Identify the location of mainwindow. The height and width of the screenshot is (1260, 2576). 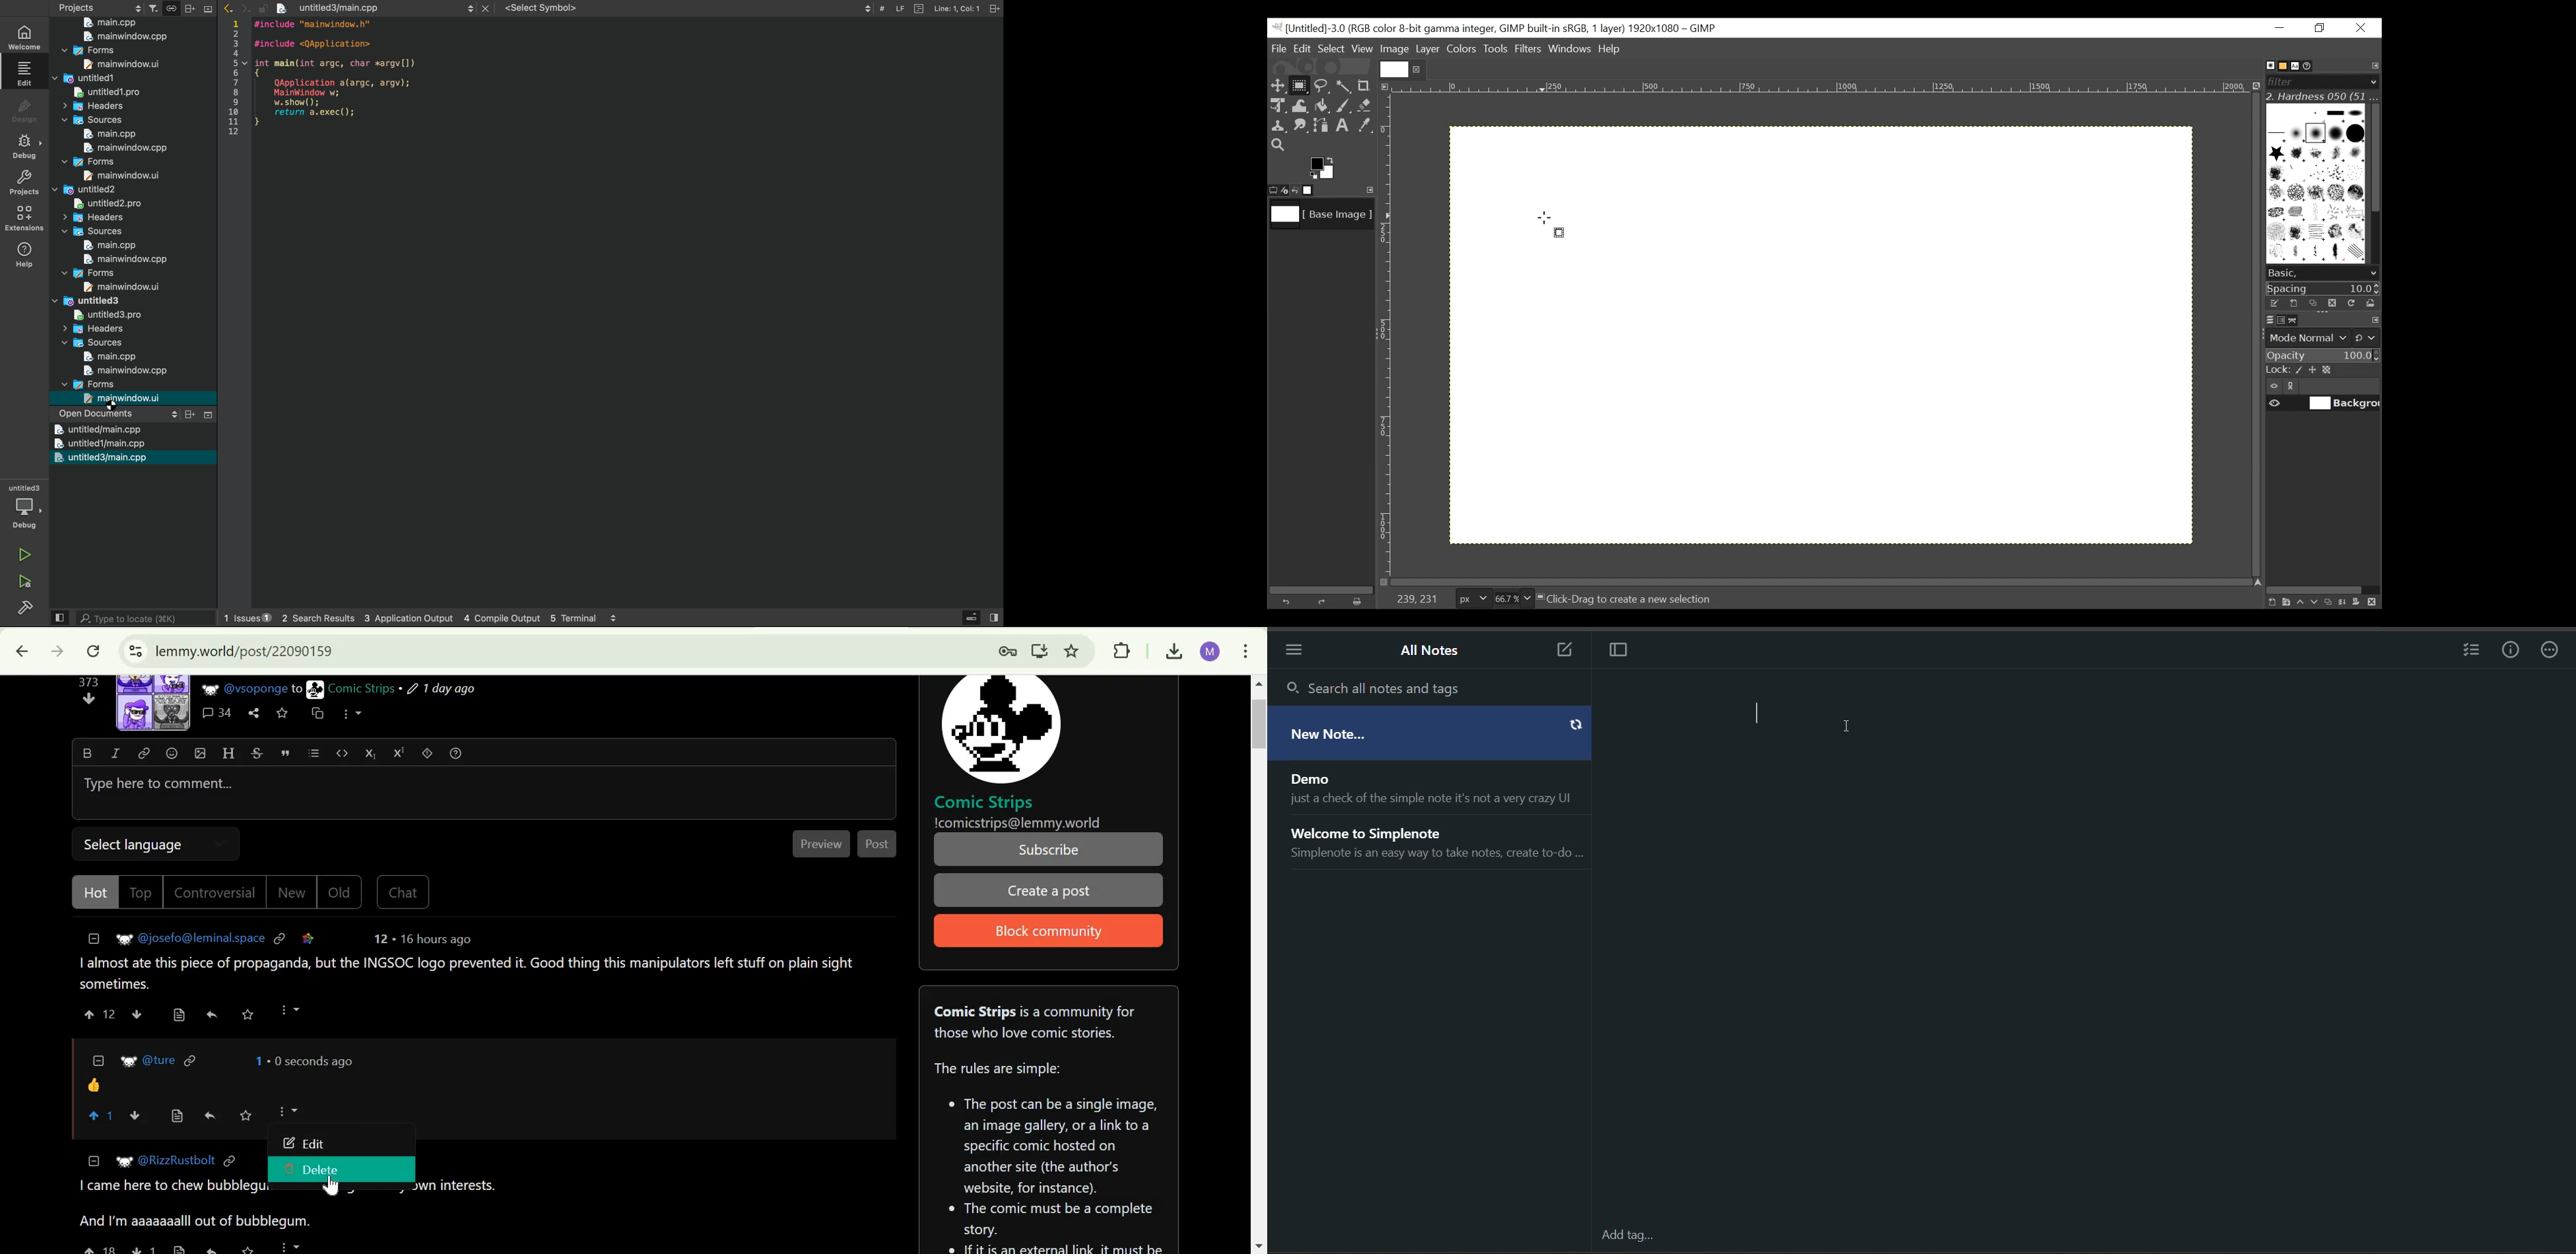
(114, 52).